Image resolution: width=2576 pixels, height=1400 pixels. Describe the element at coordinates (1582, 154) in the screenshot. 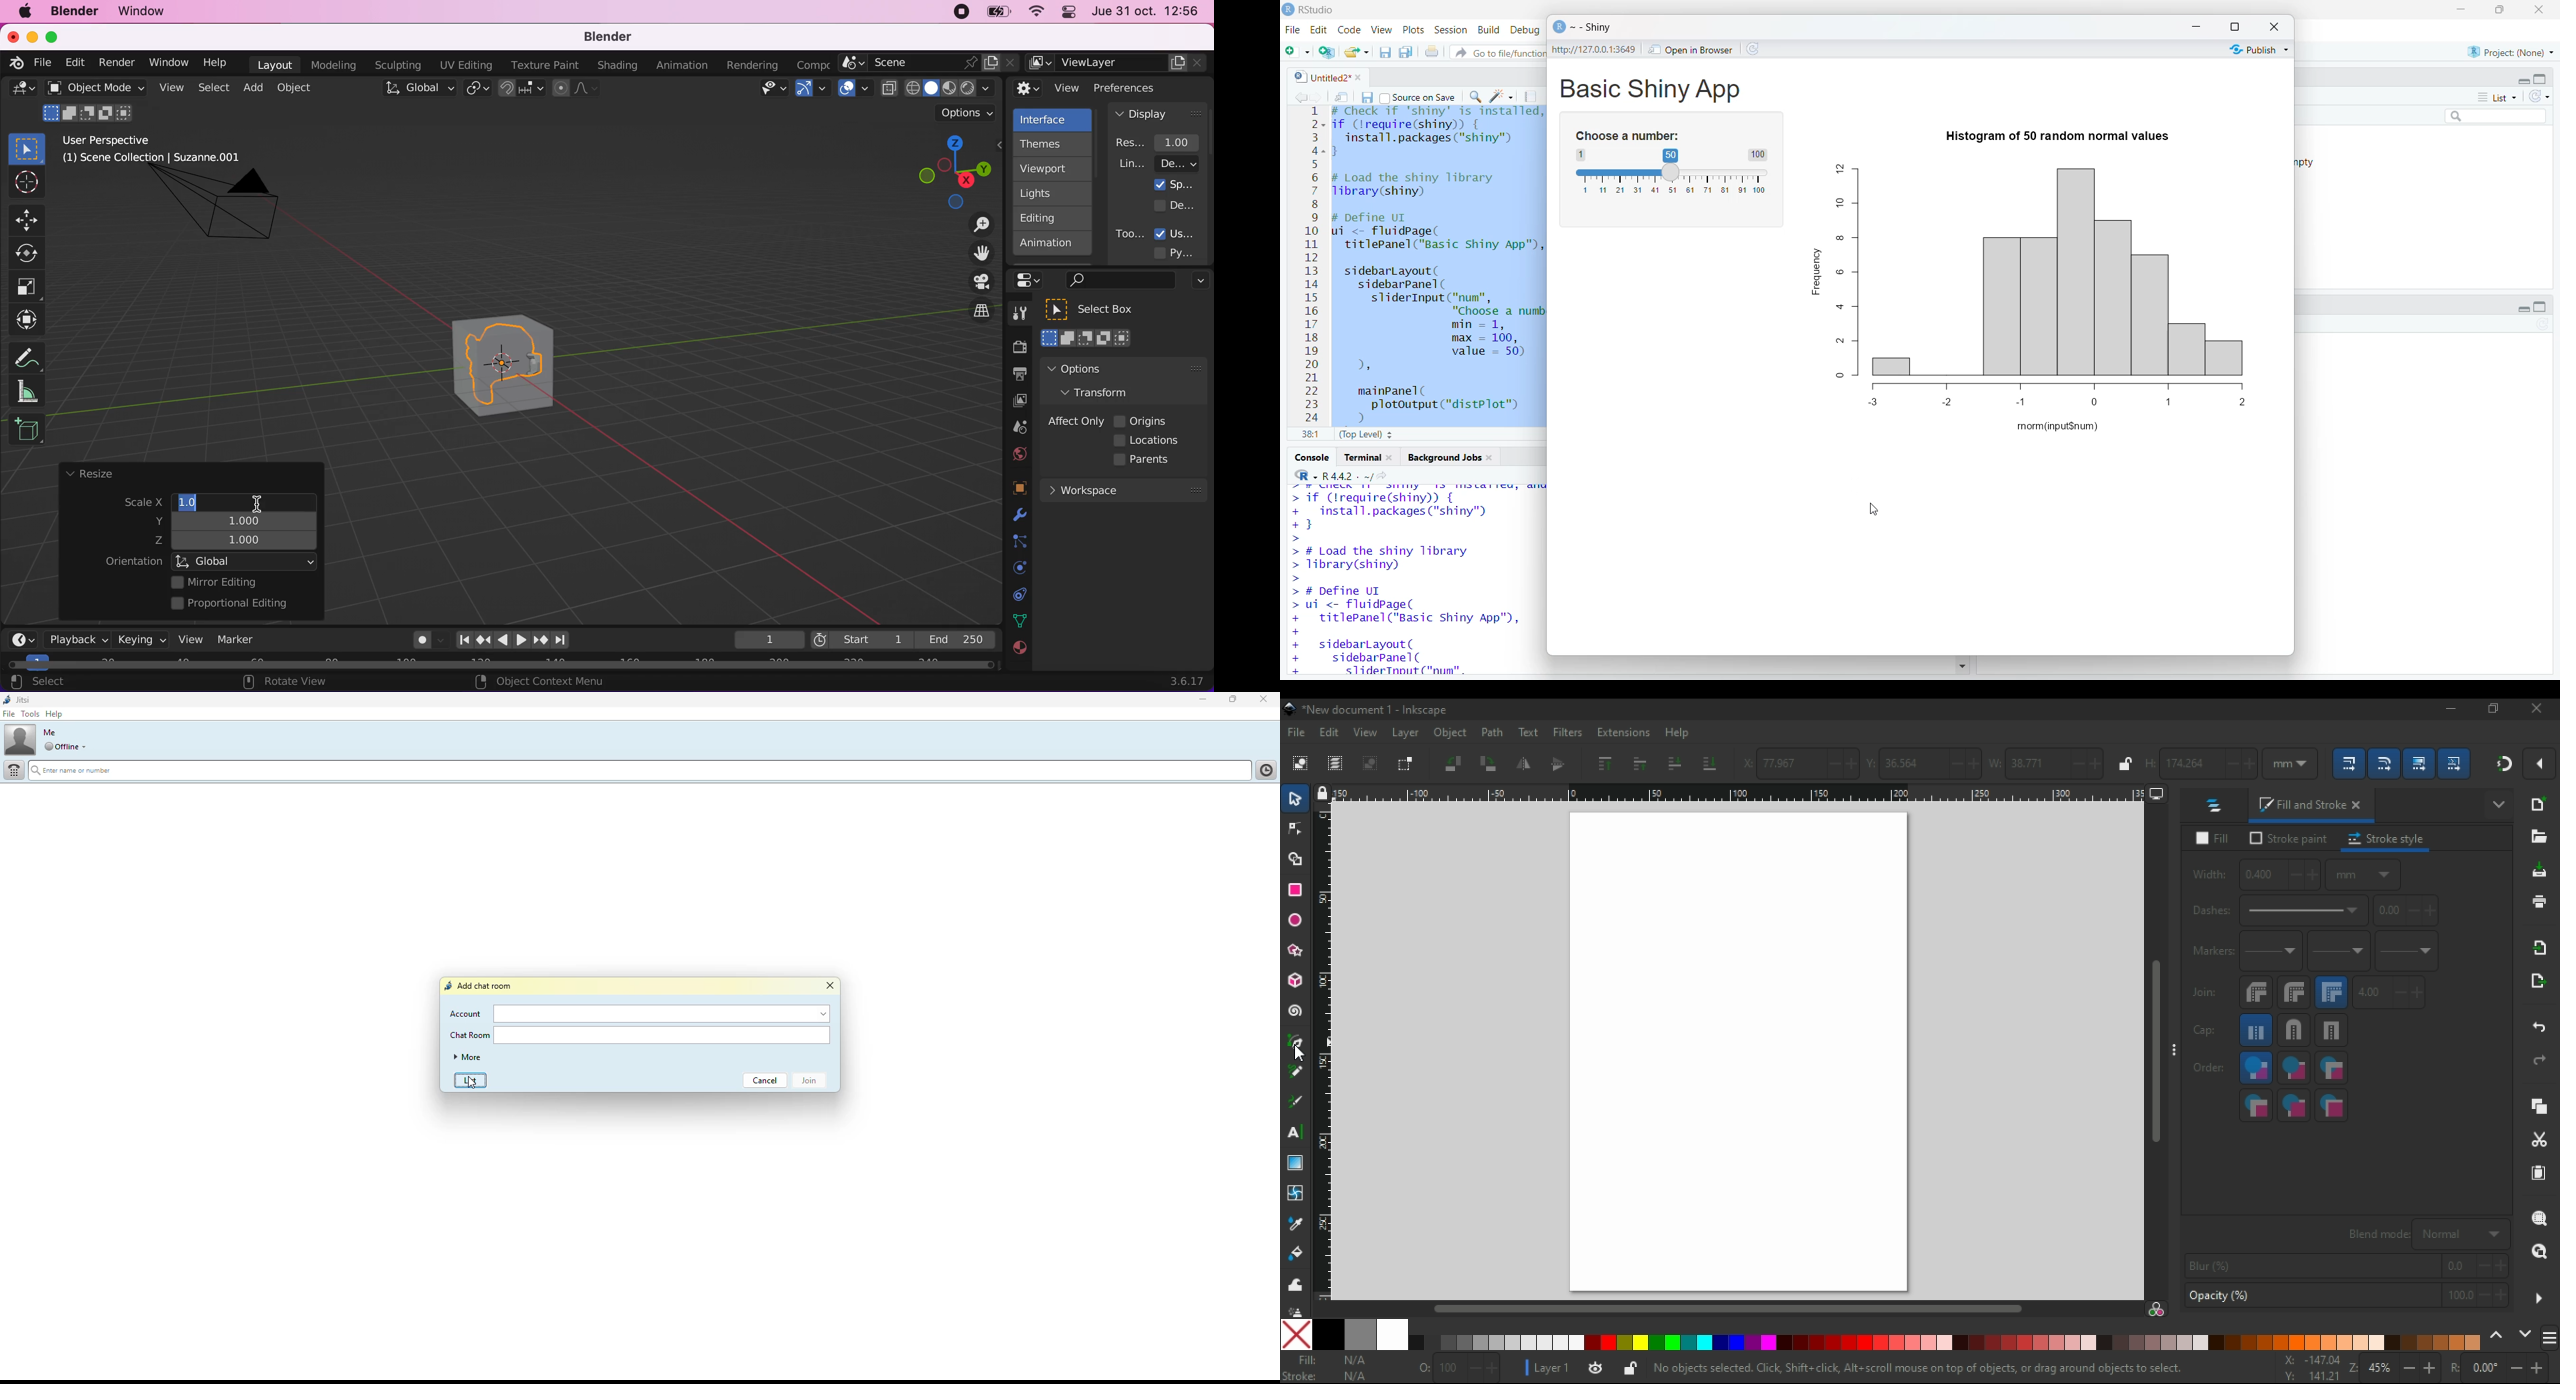

I see `1` at that location.